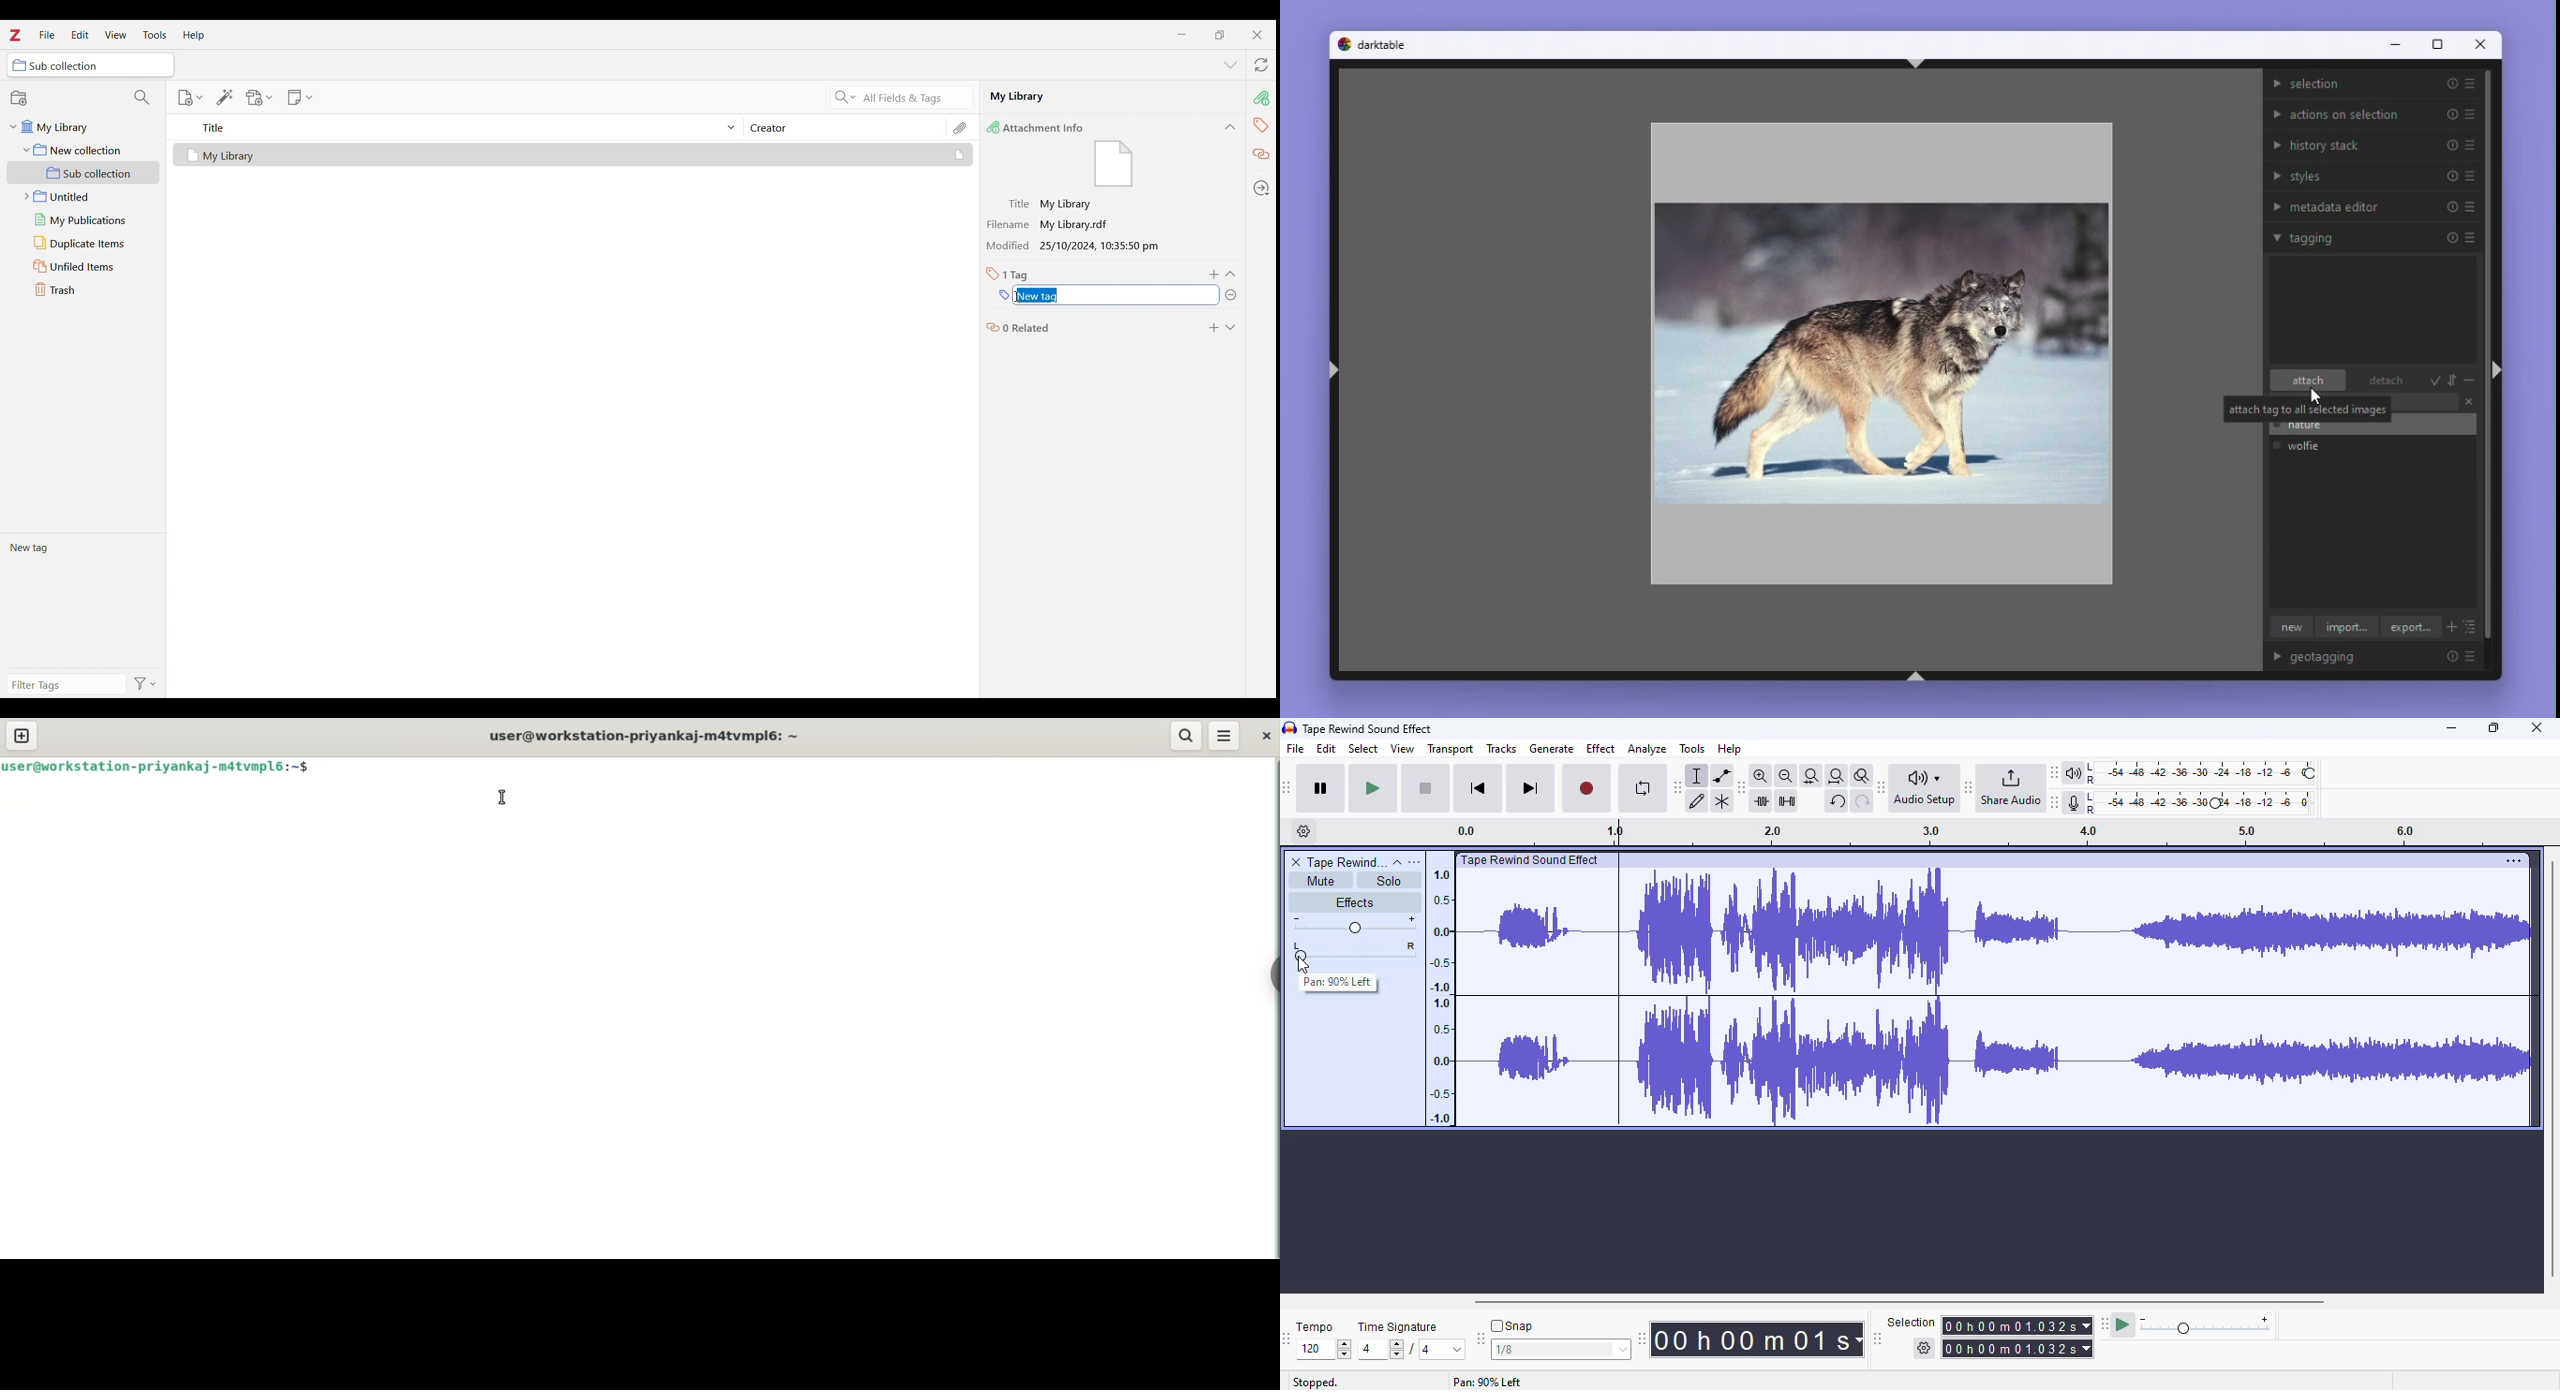  What do you see at coordinates (2309, 382) in the screenshot?
I see `Attach` at bounding box center [2309, 382].